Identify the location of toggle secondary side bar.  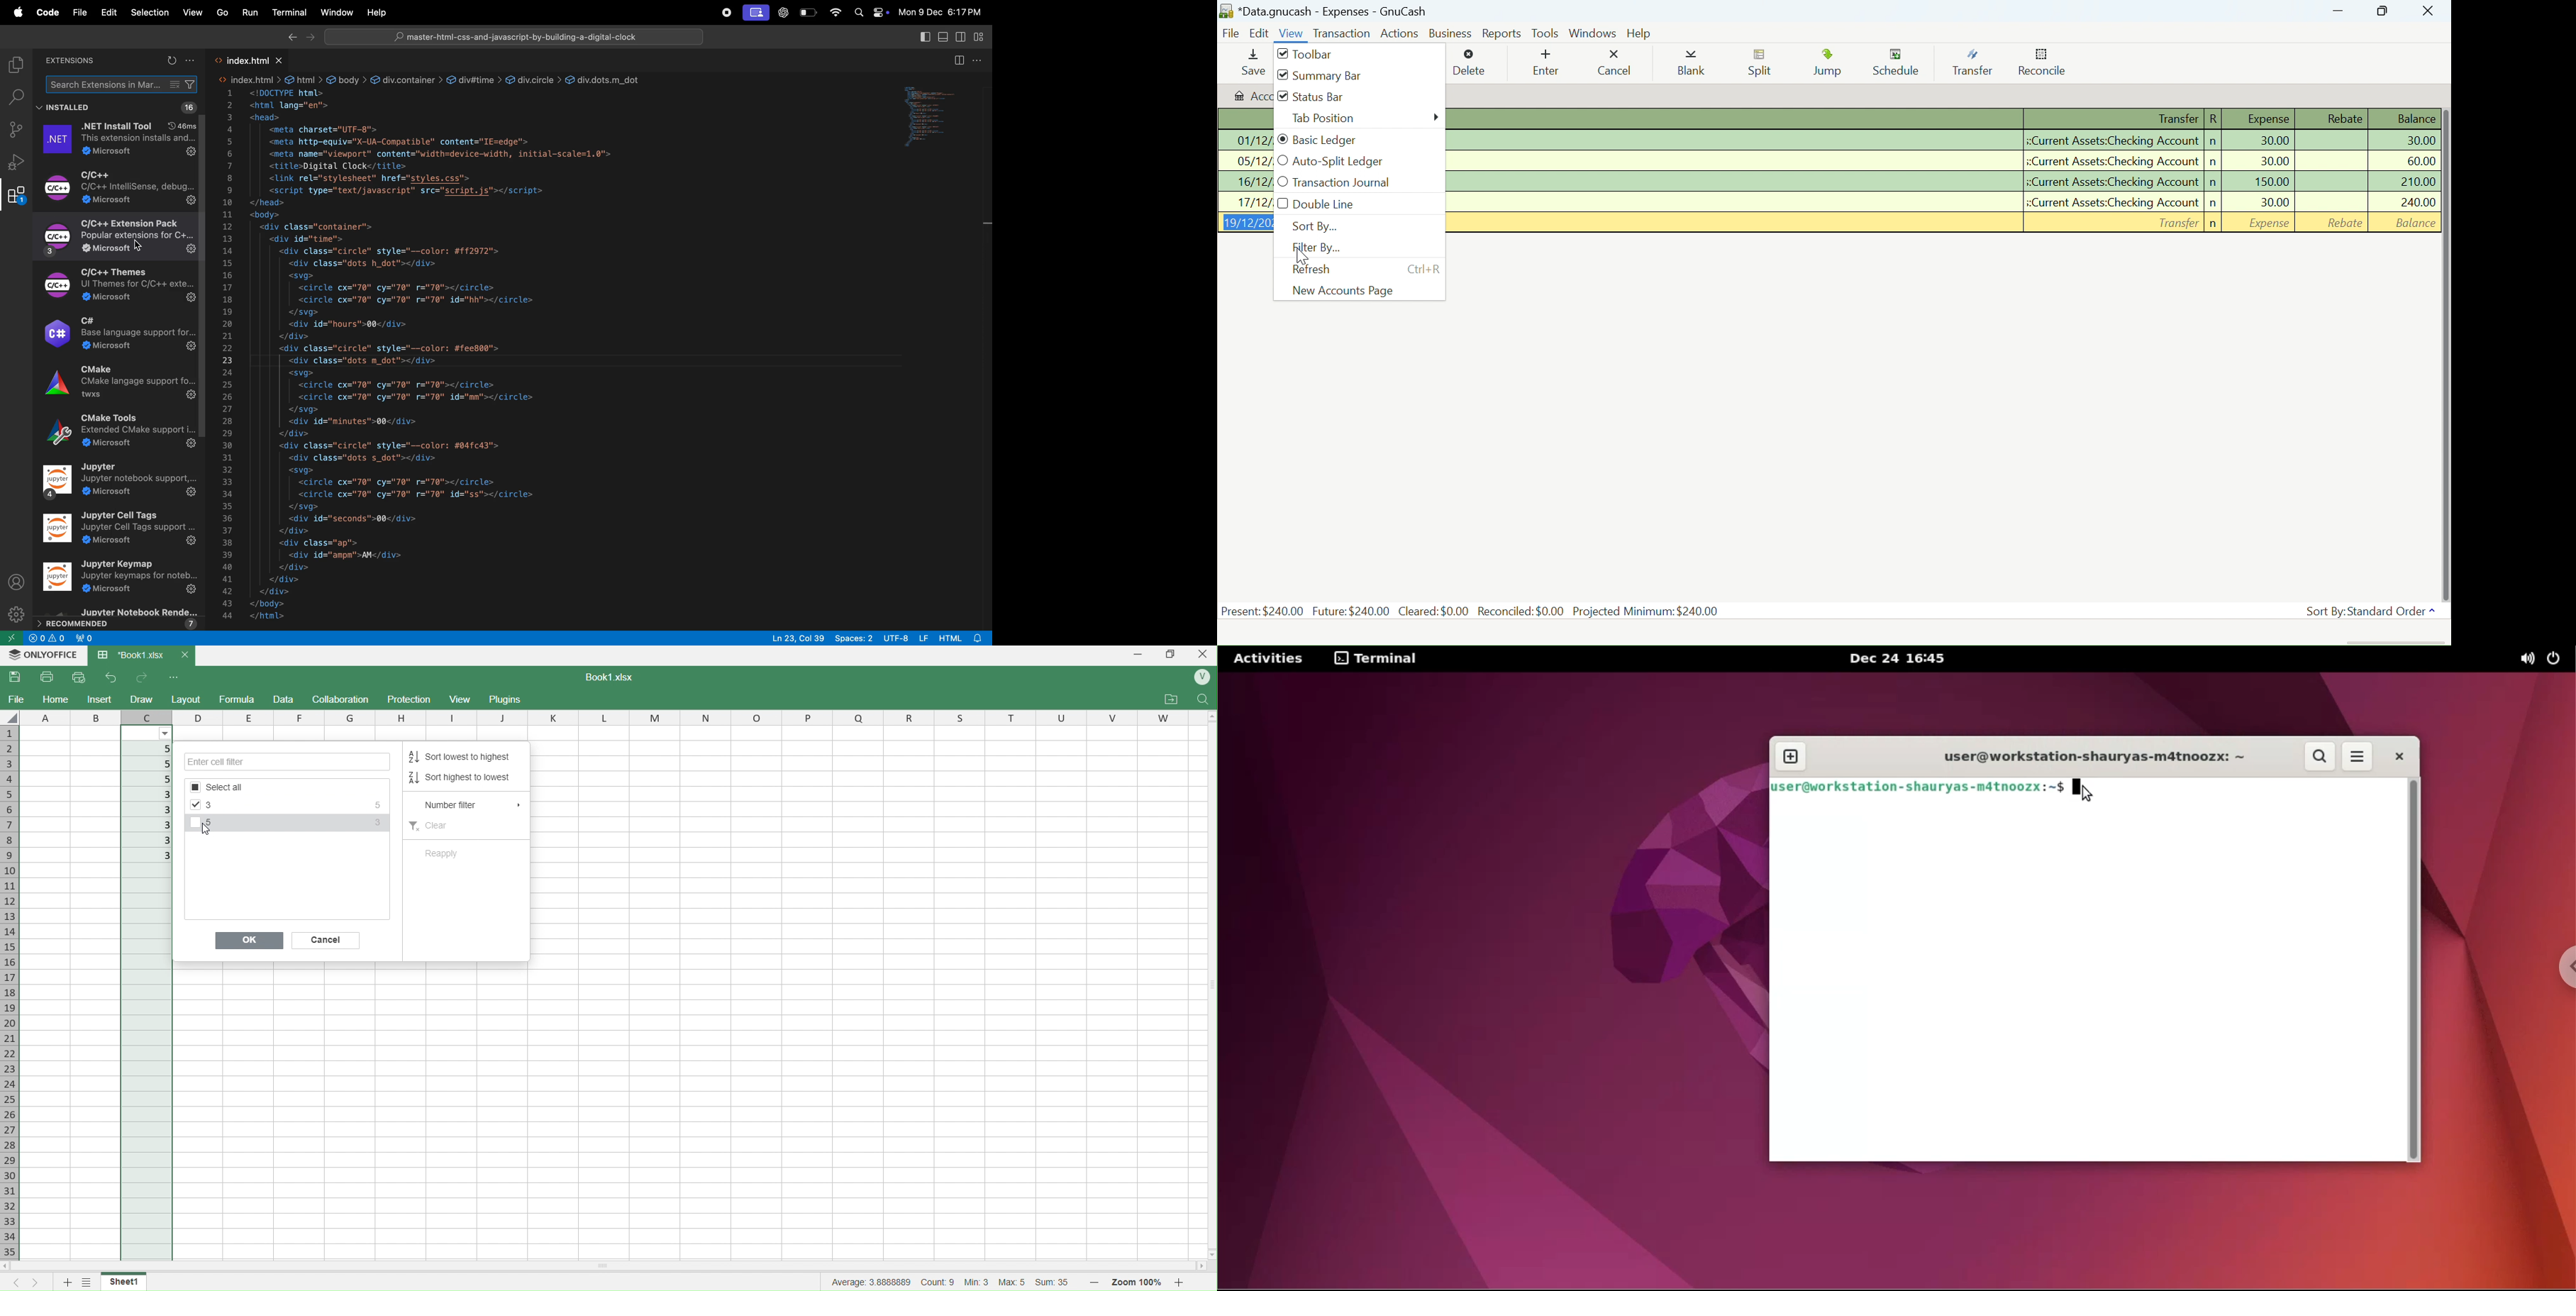
(923, 36).